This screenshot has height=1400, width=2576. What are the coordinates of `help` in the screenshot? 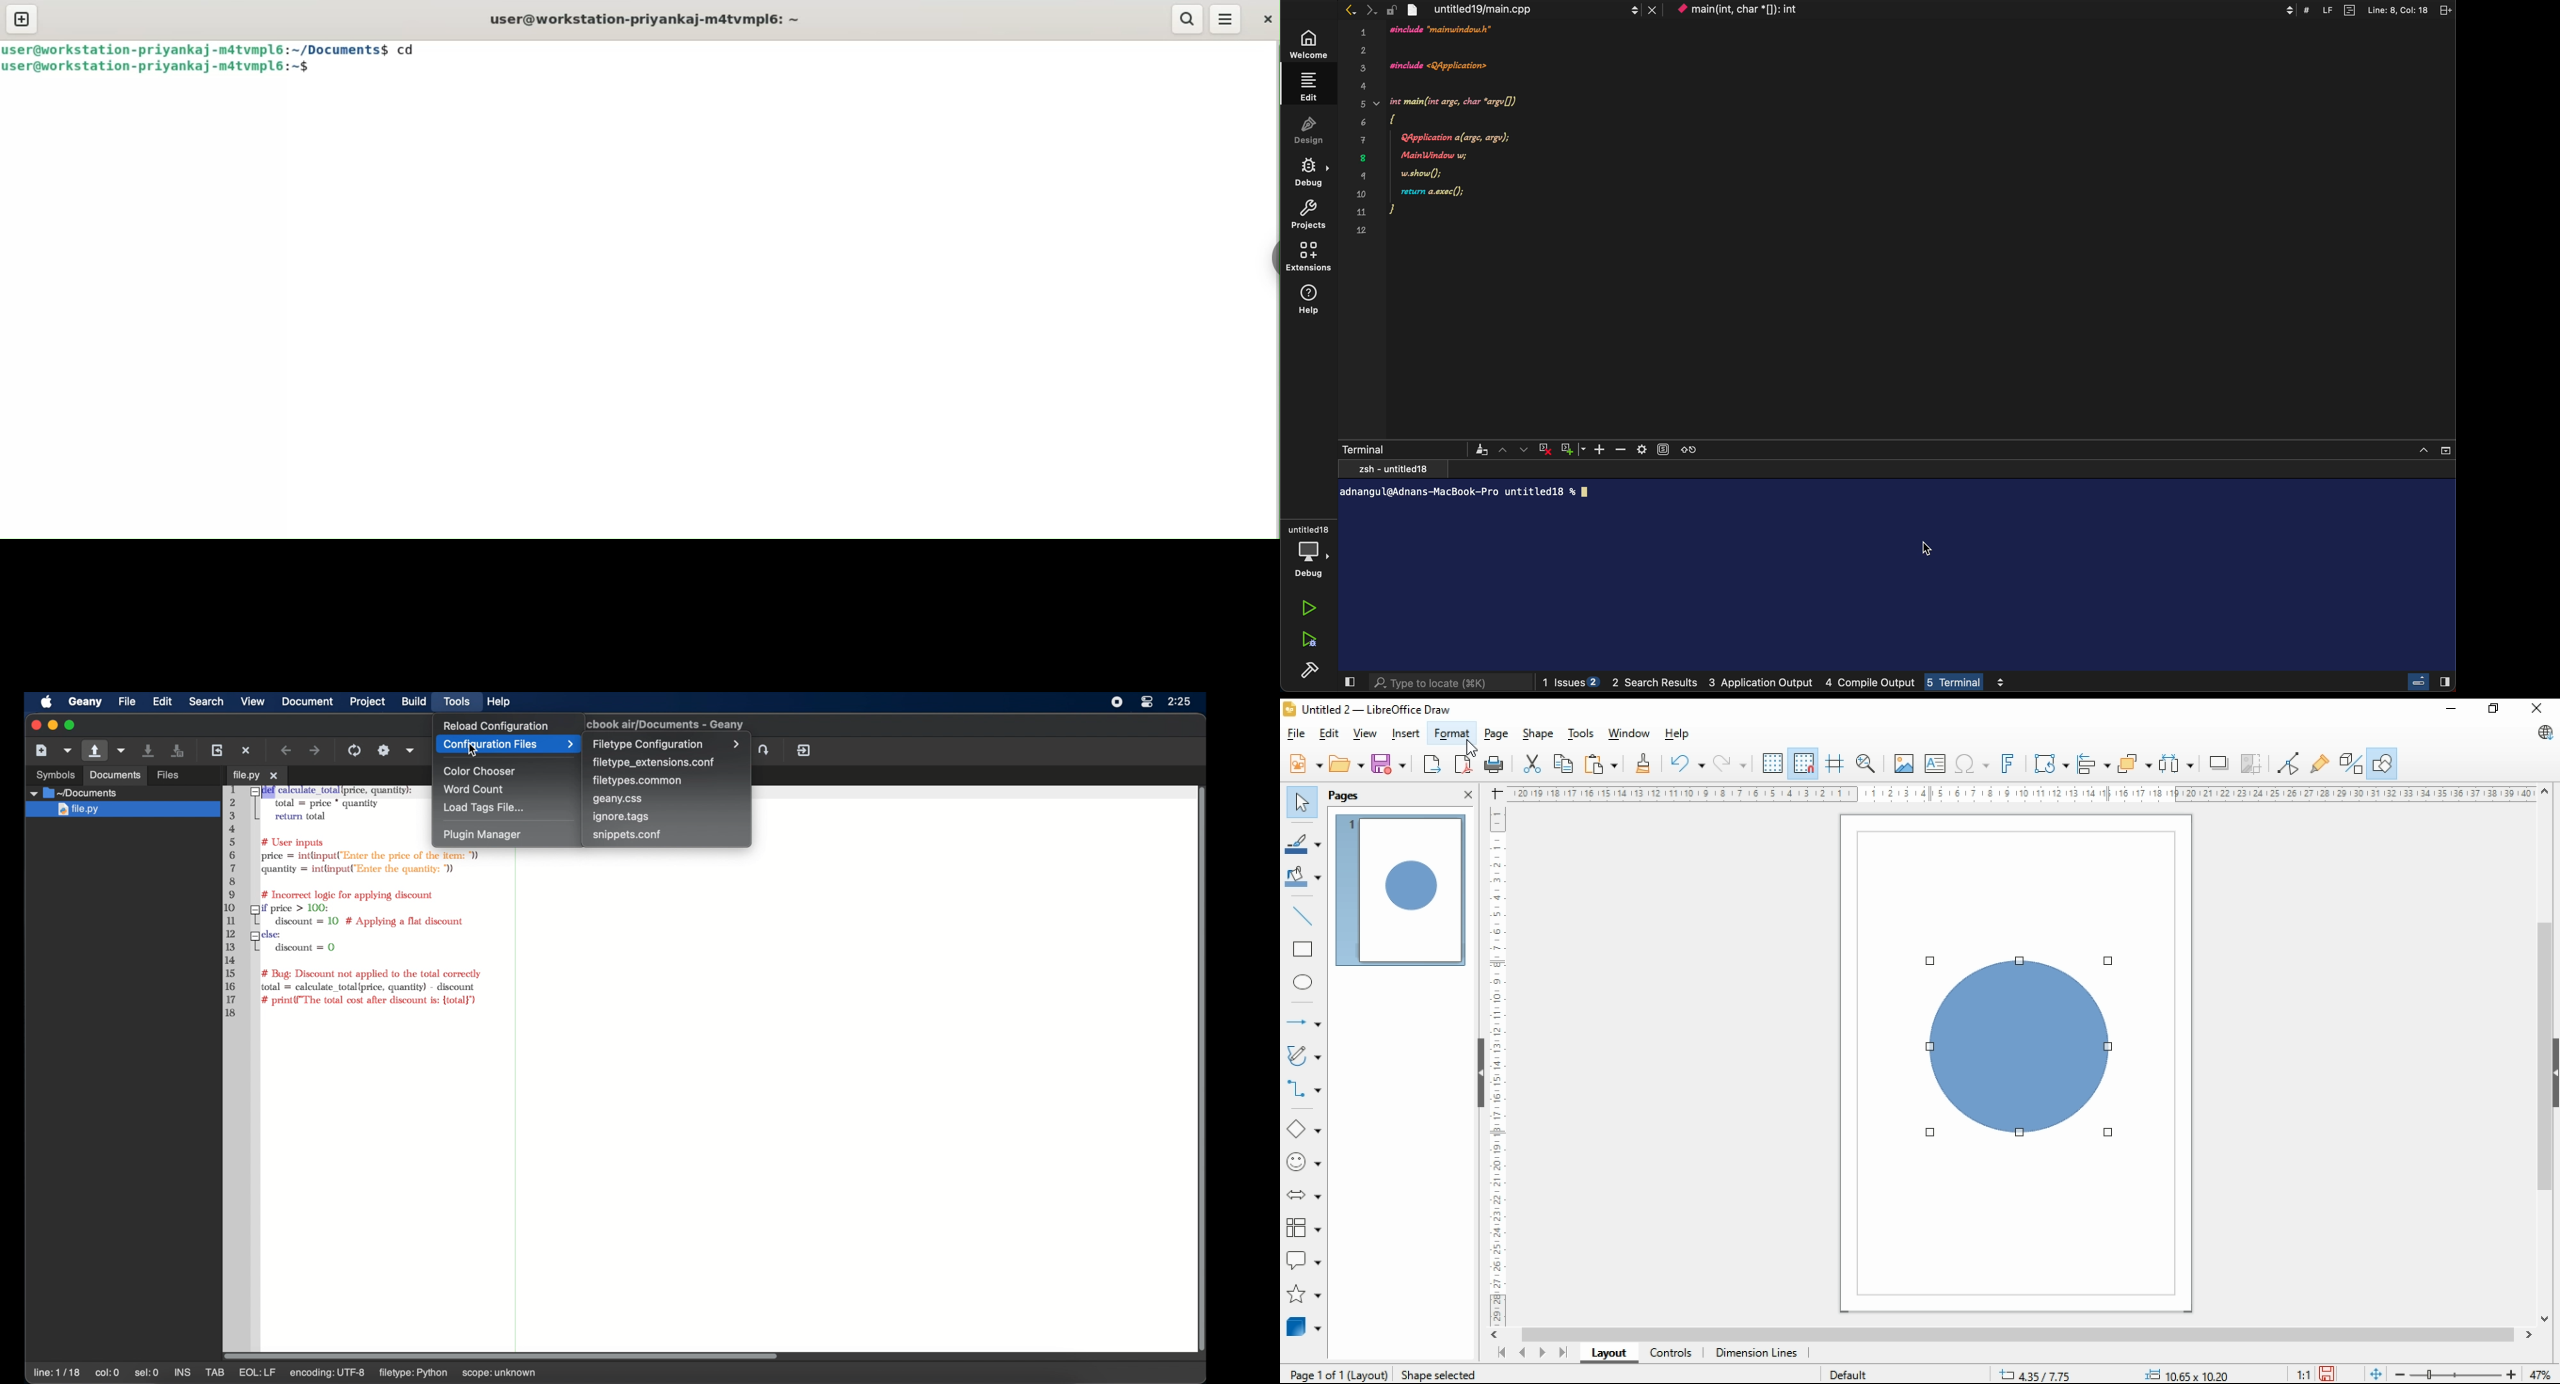 It's located at (1313, 301).